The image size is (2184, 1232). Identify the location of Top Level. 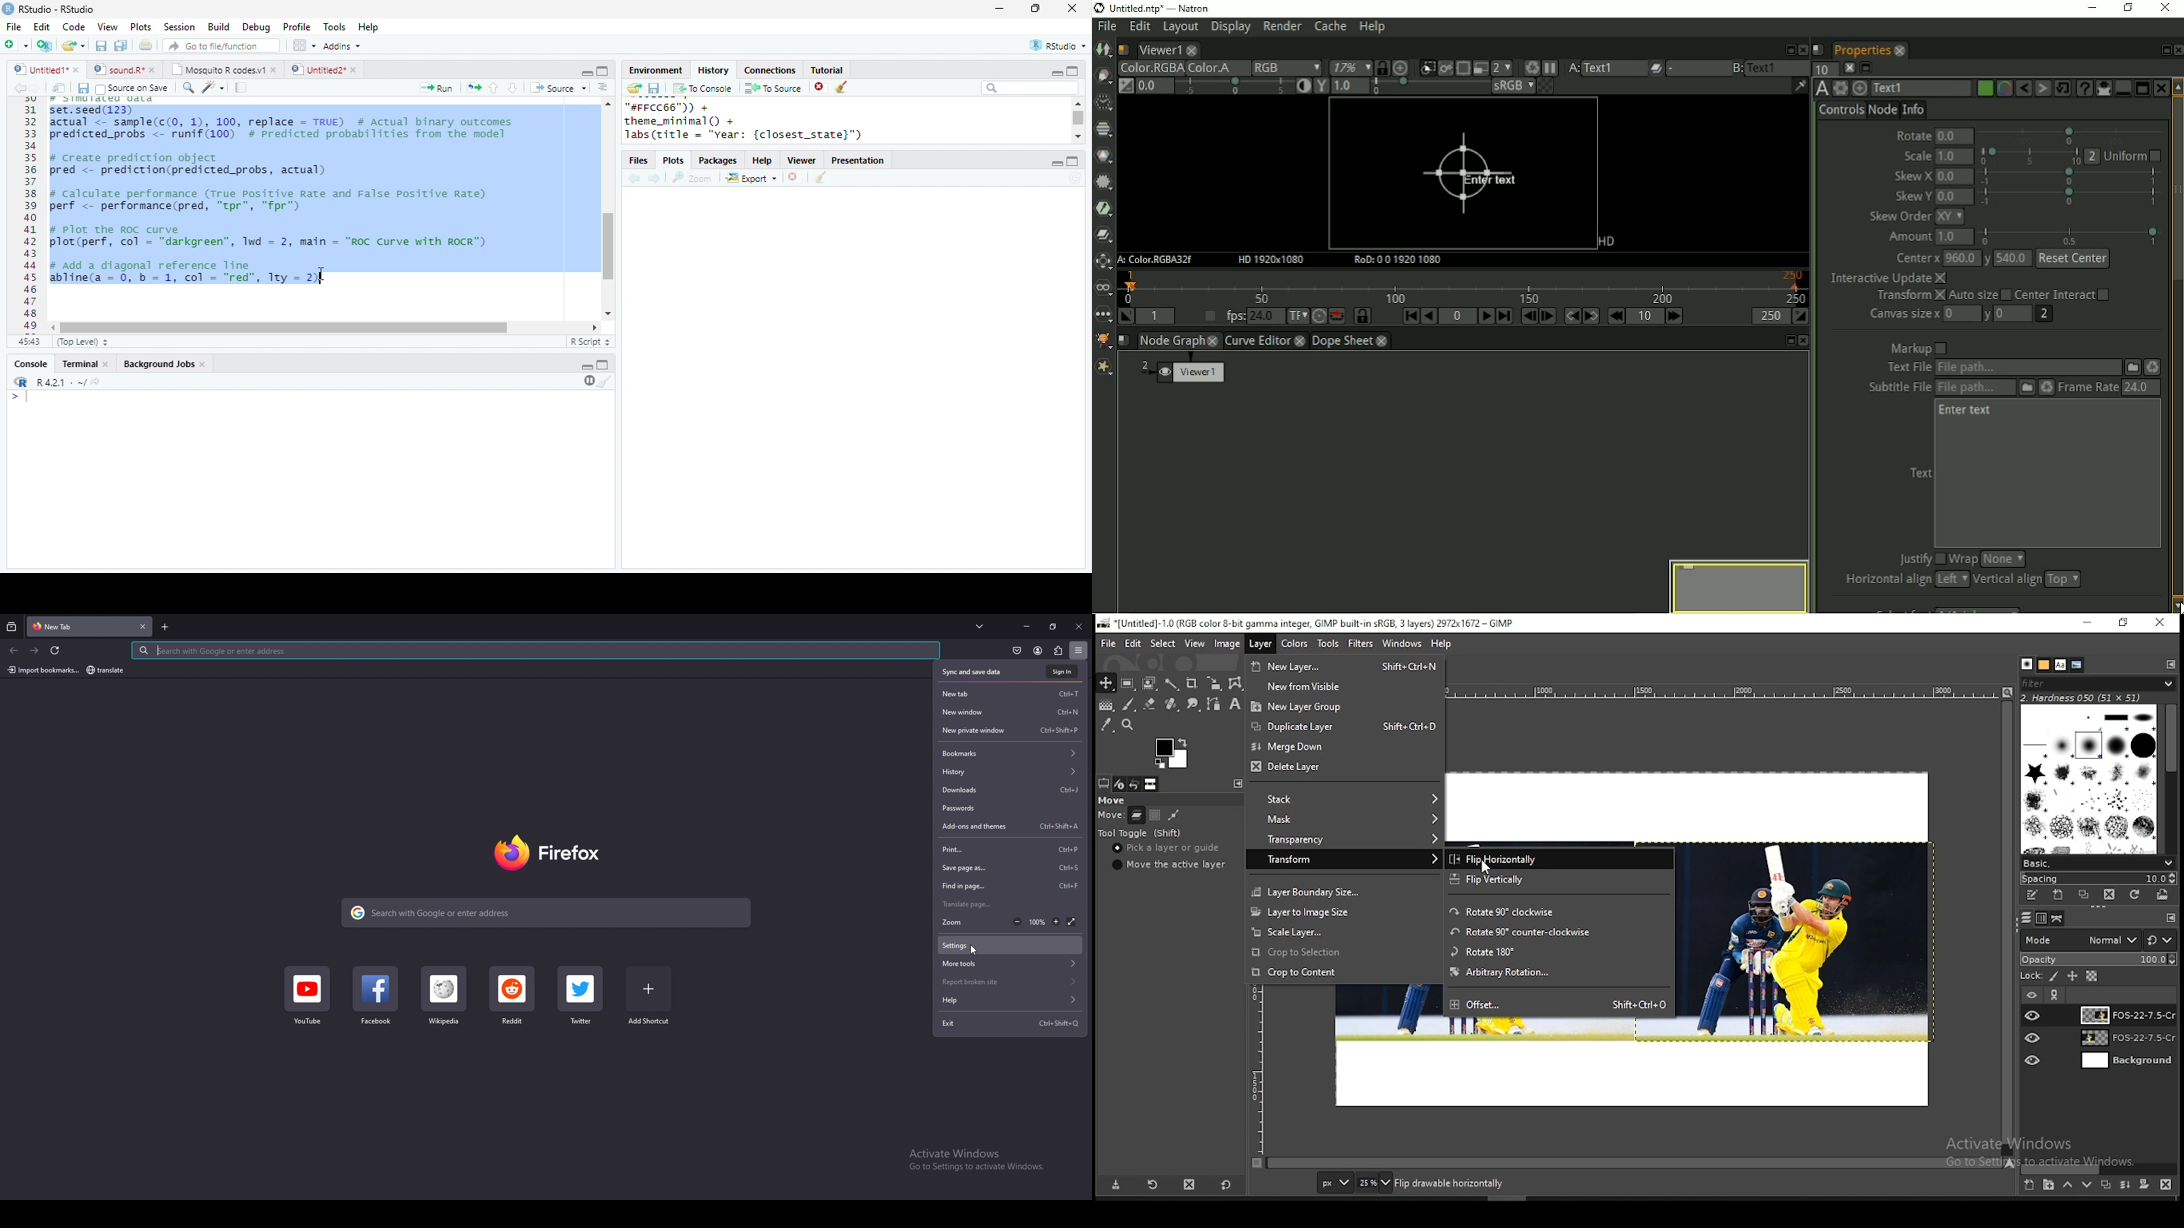
(84, 342).